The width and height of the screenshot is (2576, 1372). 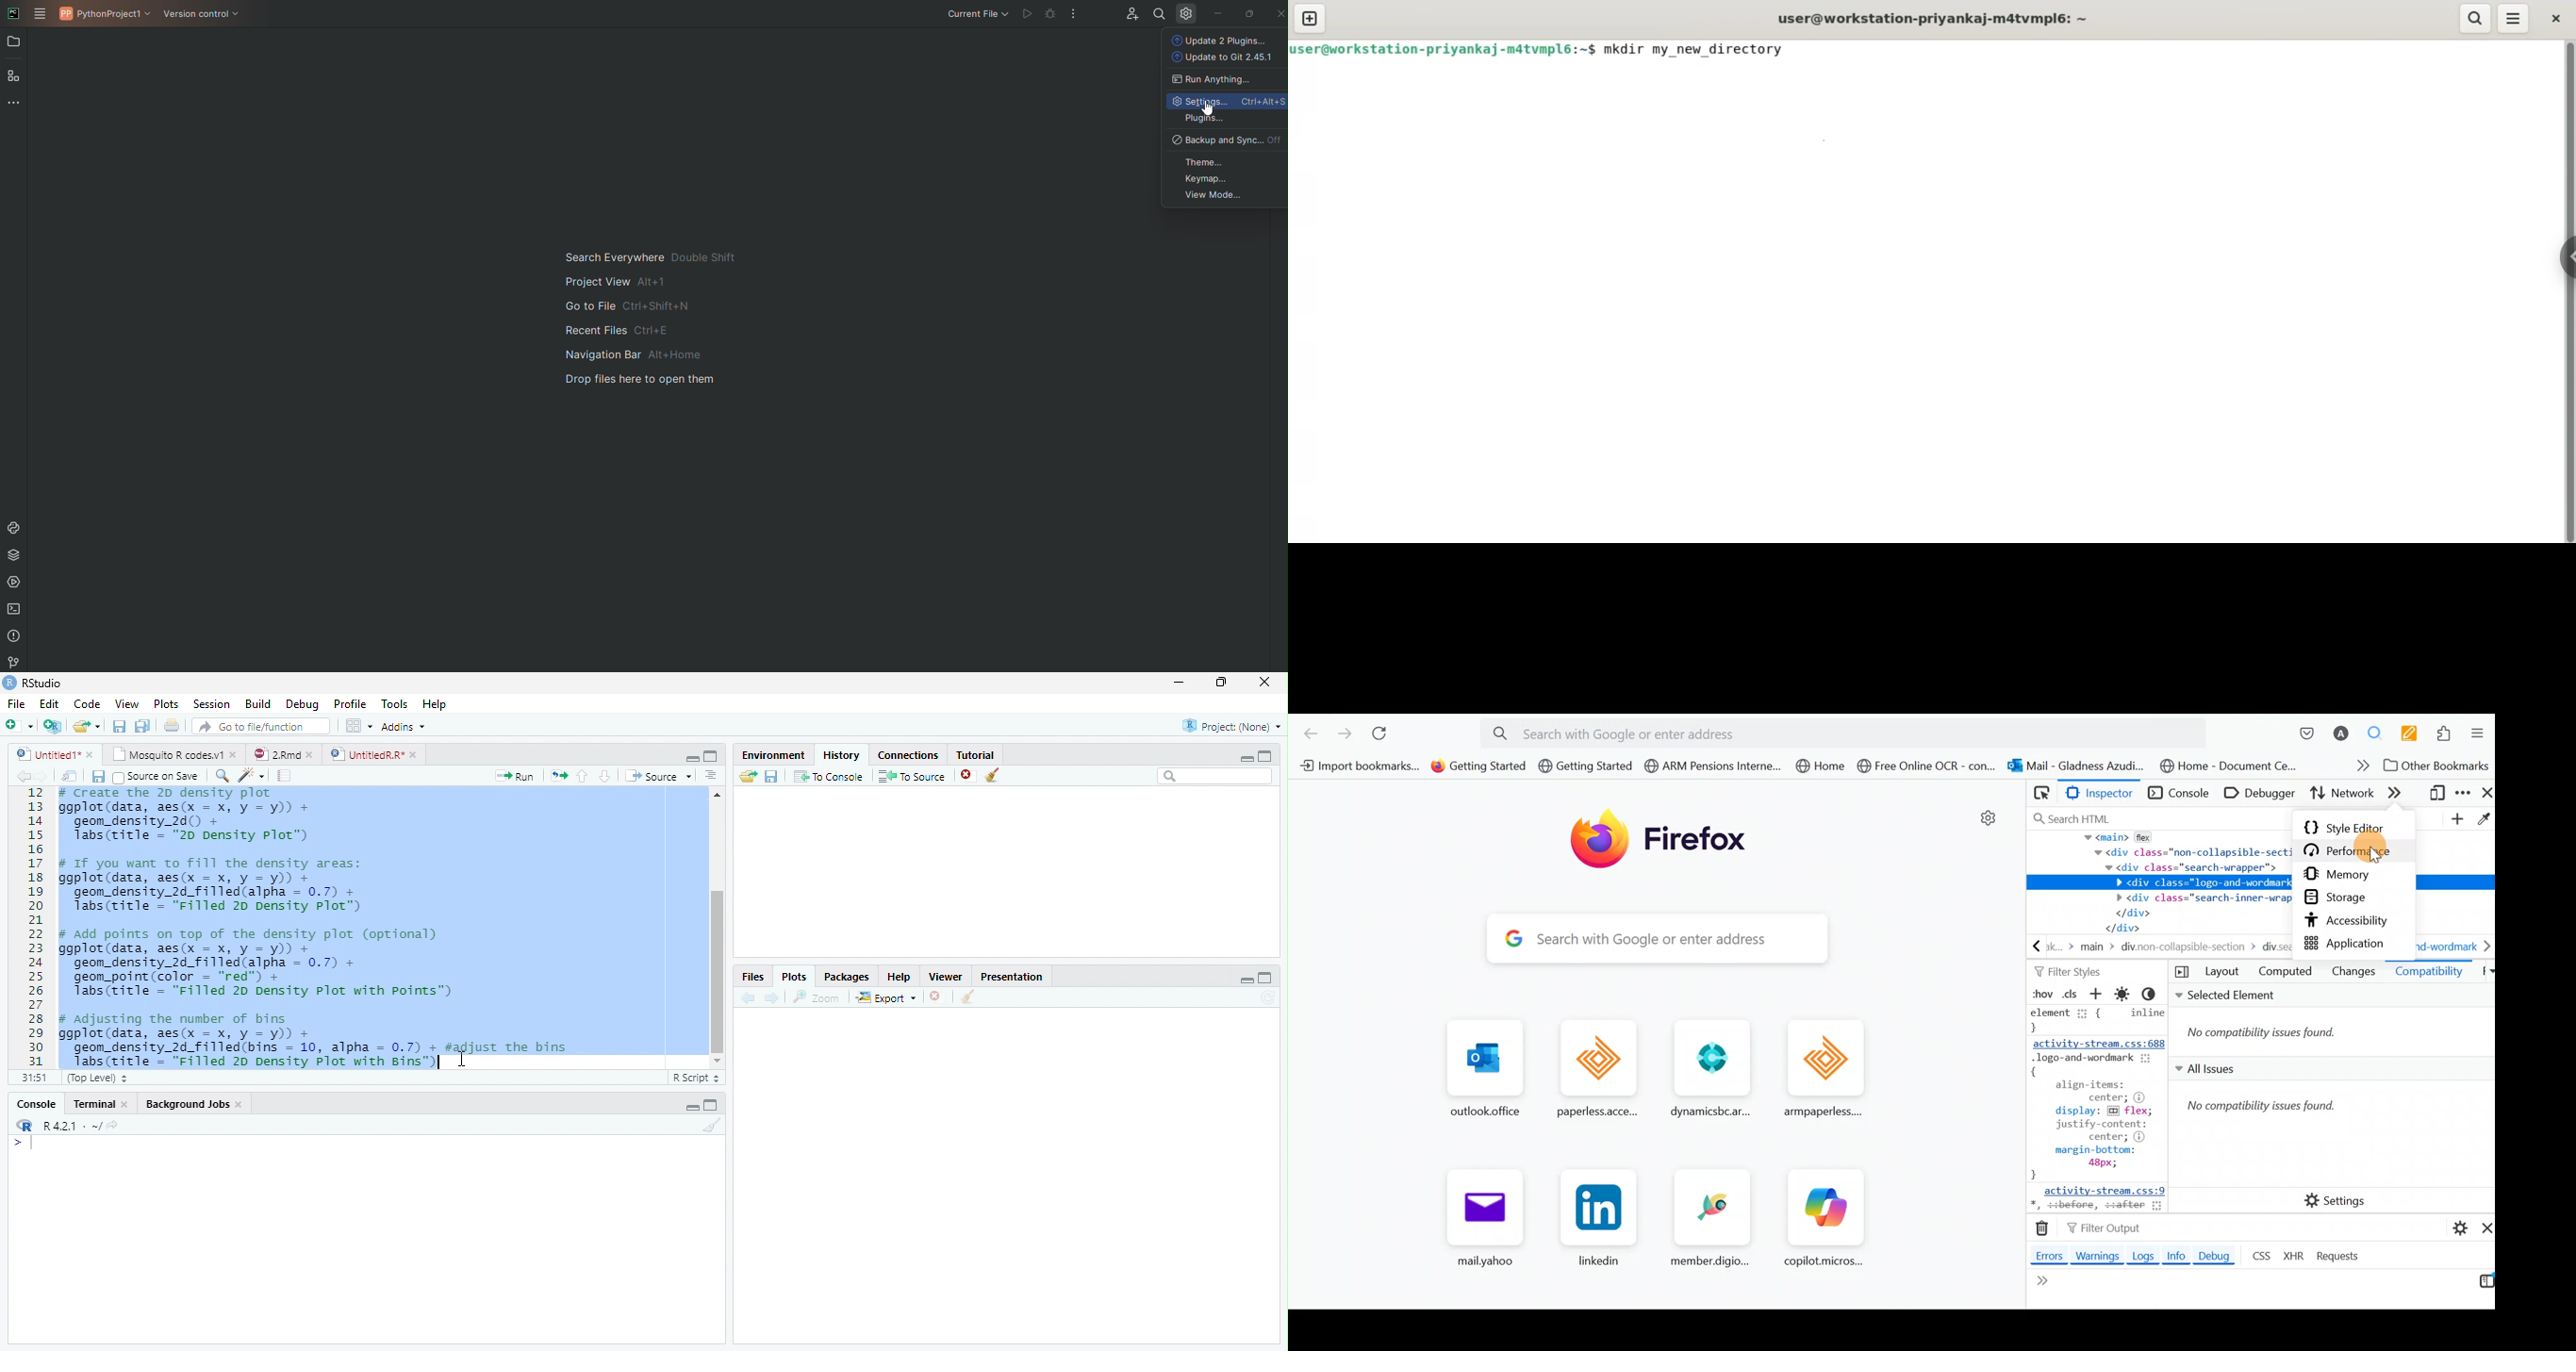 I want to click on Requests, so click(x=2339, y=1257).